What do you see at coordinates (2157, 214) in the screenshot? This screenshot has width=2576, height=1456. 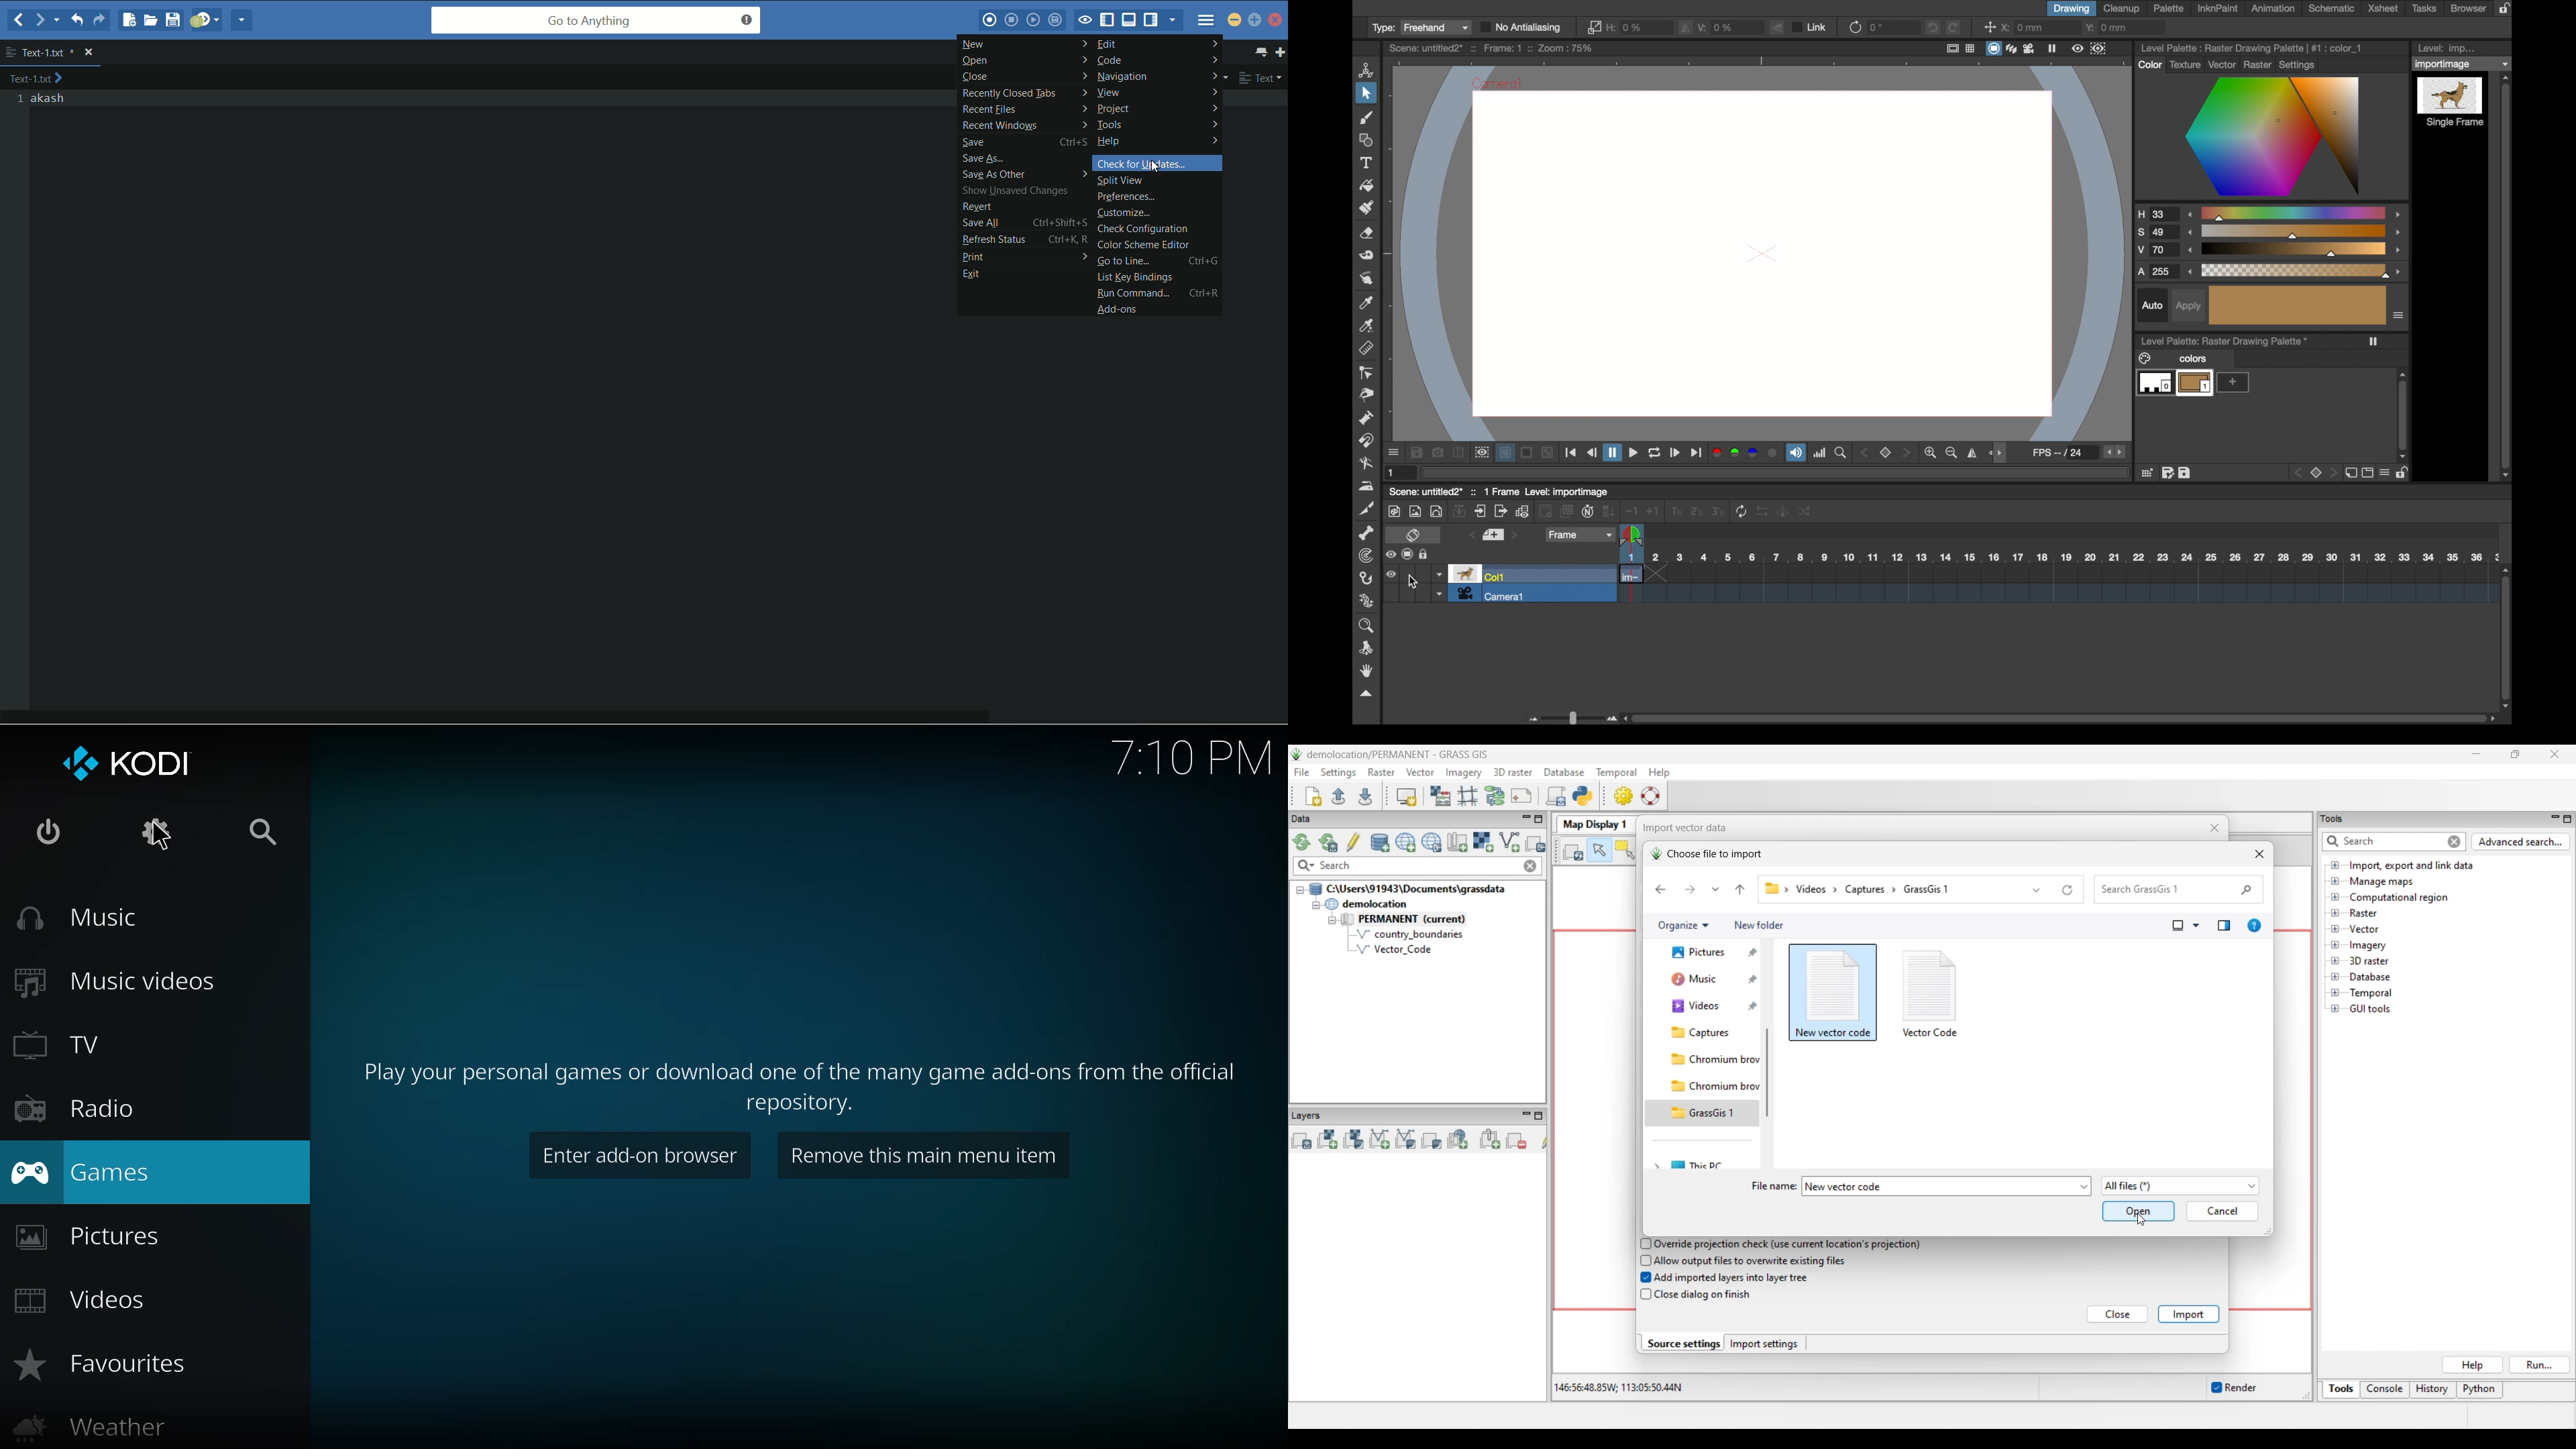 I see `H` at bounding box center [2157, 214].